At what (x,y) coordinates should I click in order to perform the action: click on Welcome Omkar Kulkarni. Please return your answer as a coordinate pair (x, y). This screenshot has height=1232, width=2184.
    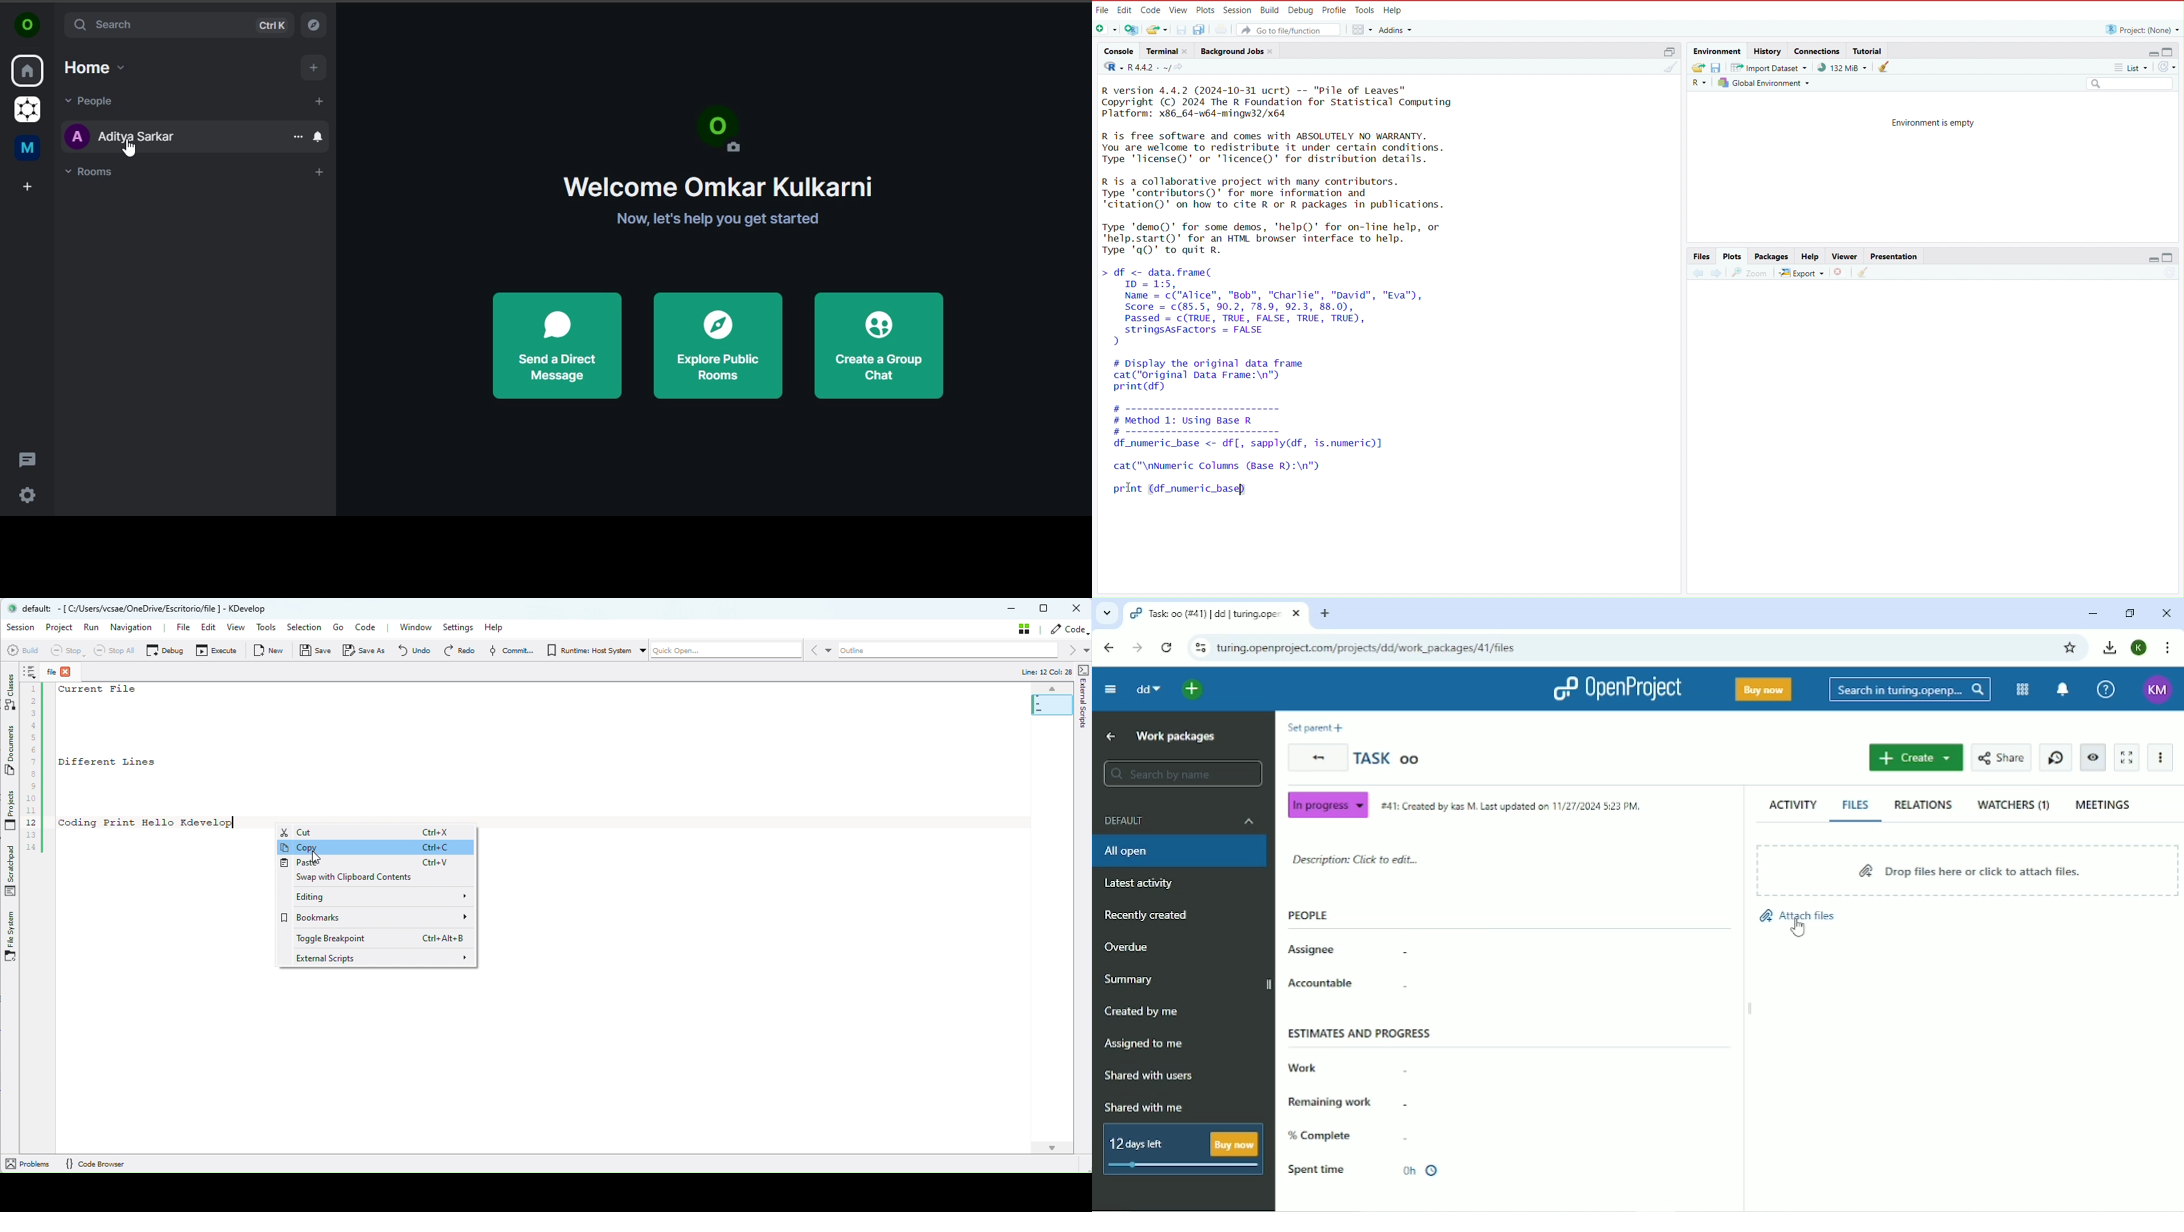
    Looking at the image, I should click on (717, 186).